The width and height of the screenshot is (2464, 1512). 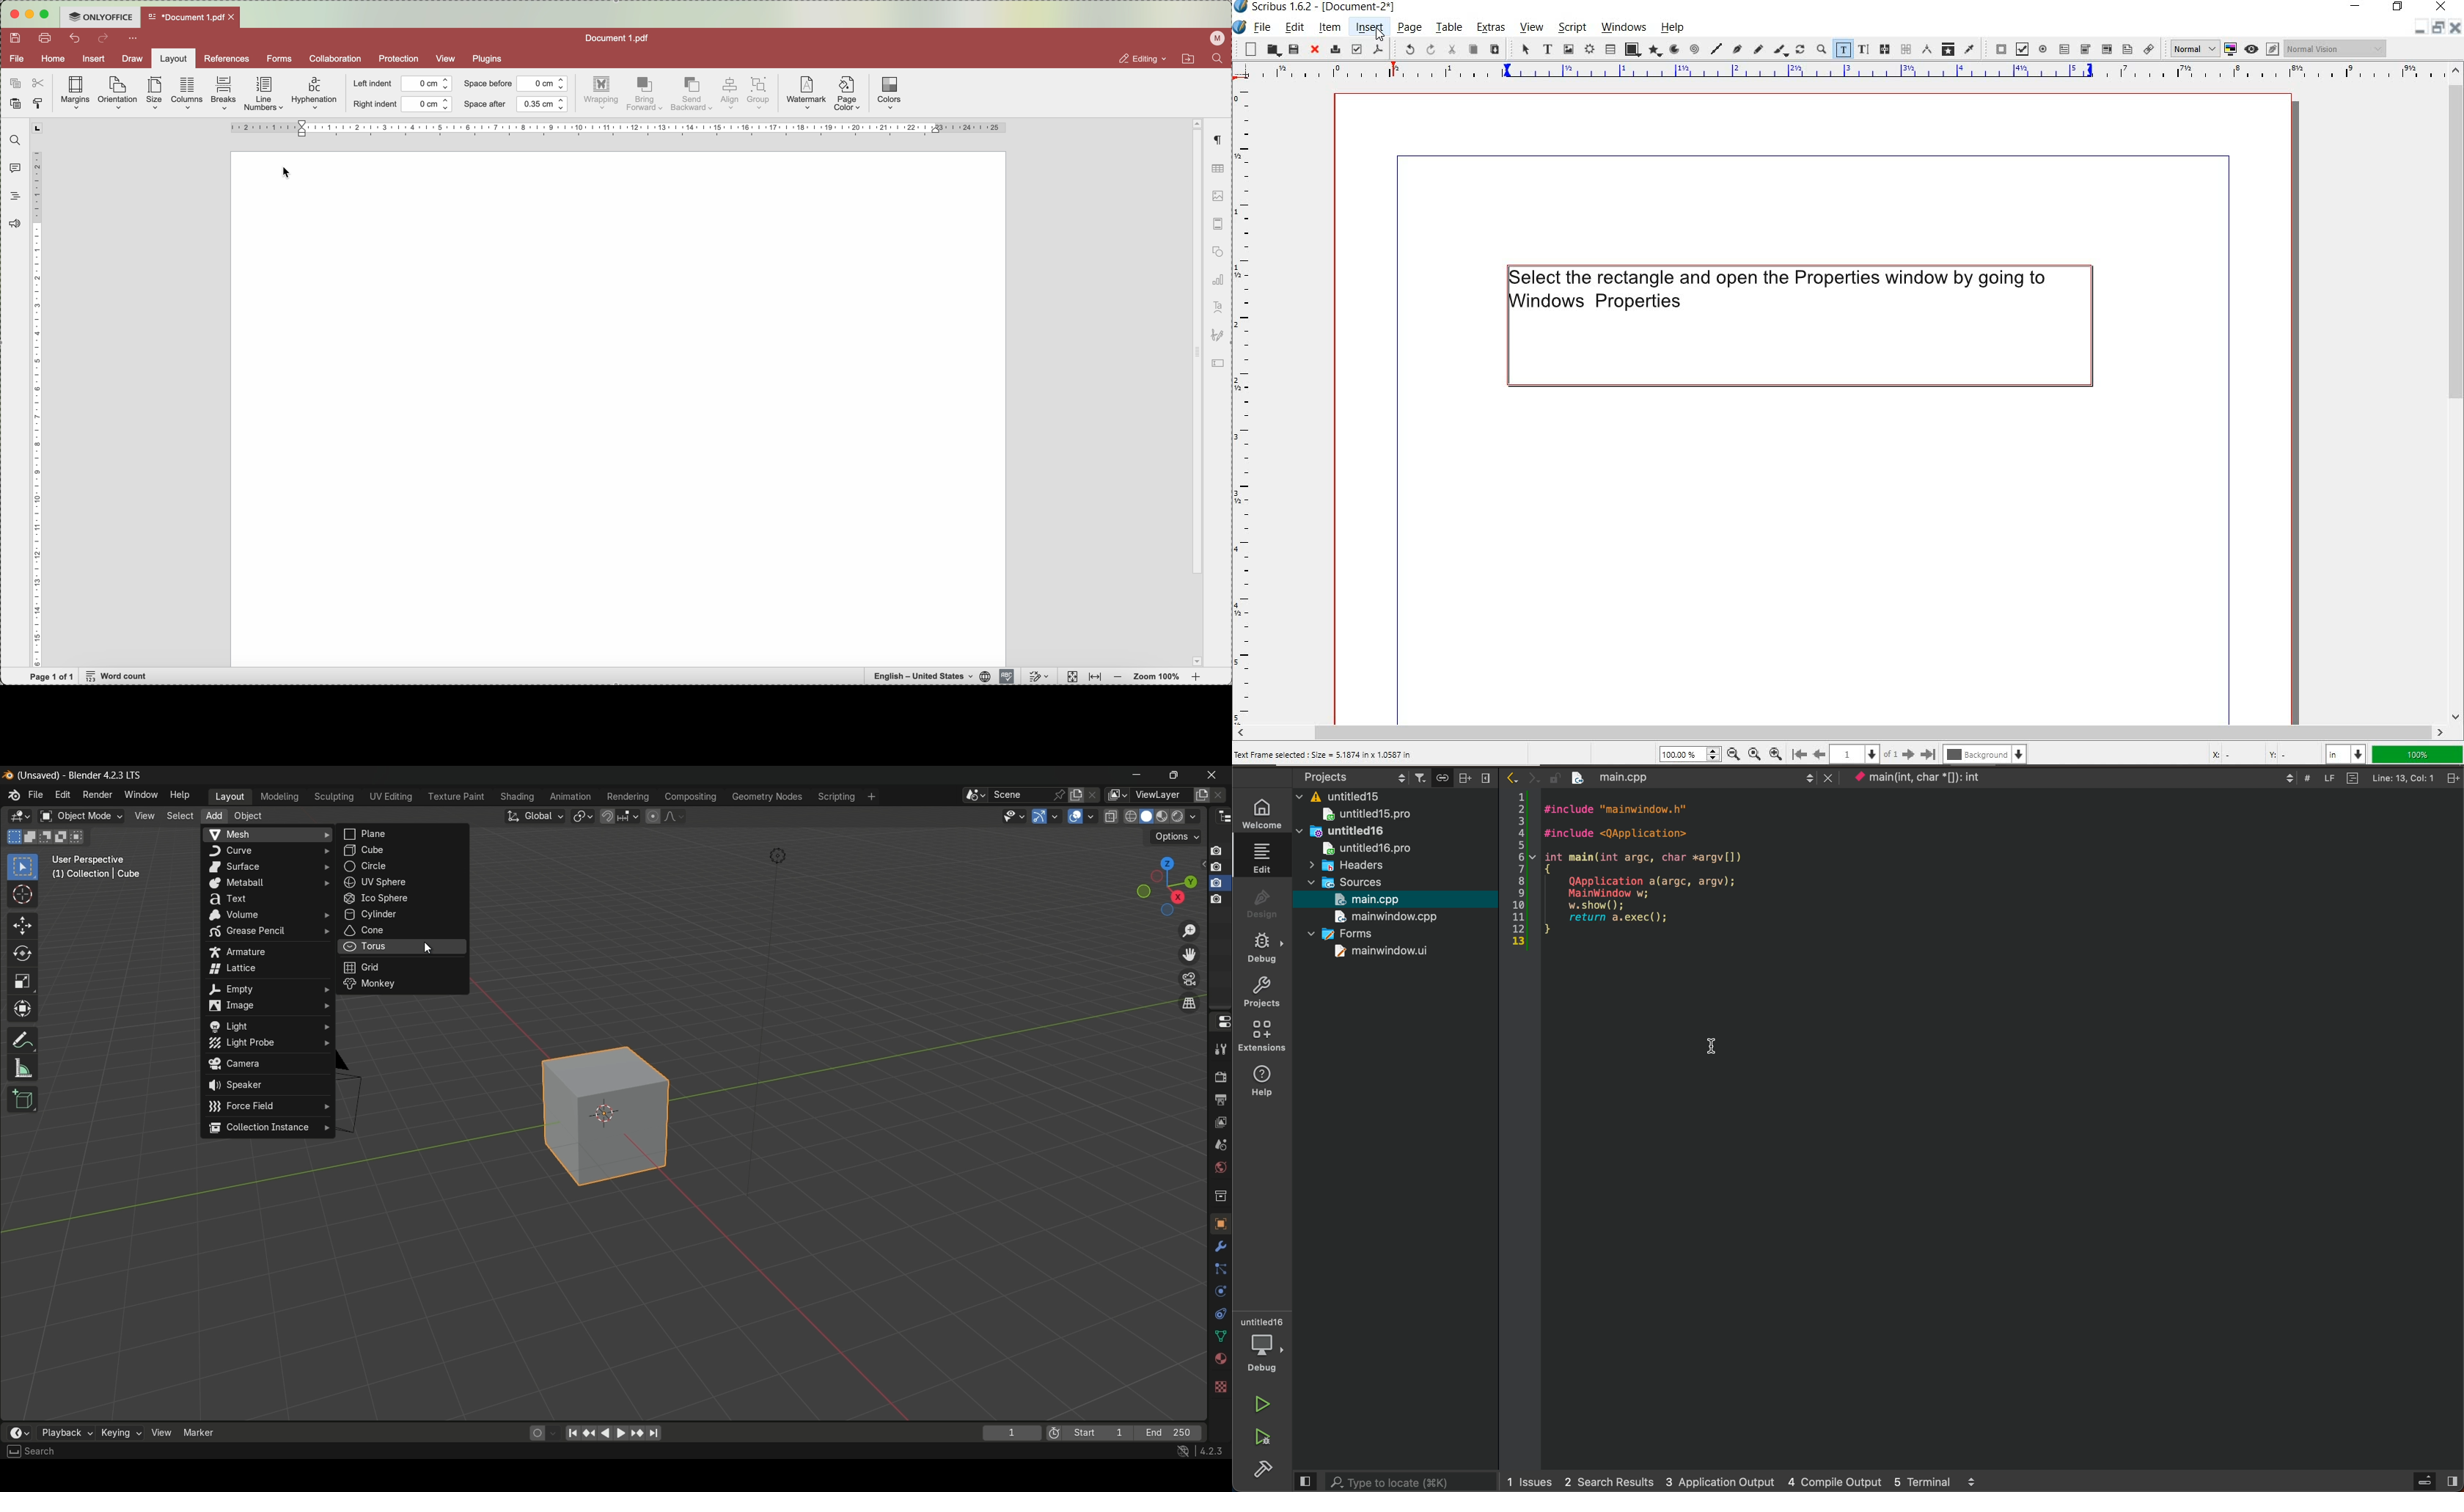 I want to click on view, so click(x=446, y=58).